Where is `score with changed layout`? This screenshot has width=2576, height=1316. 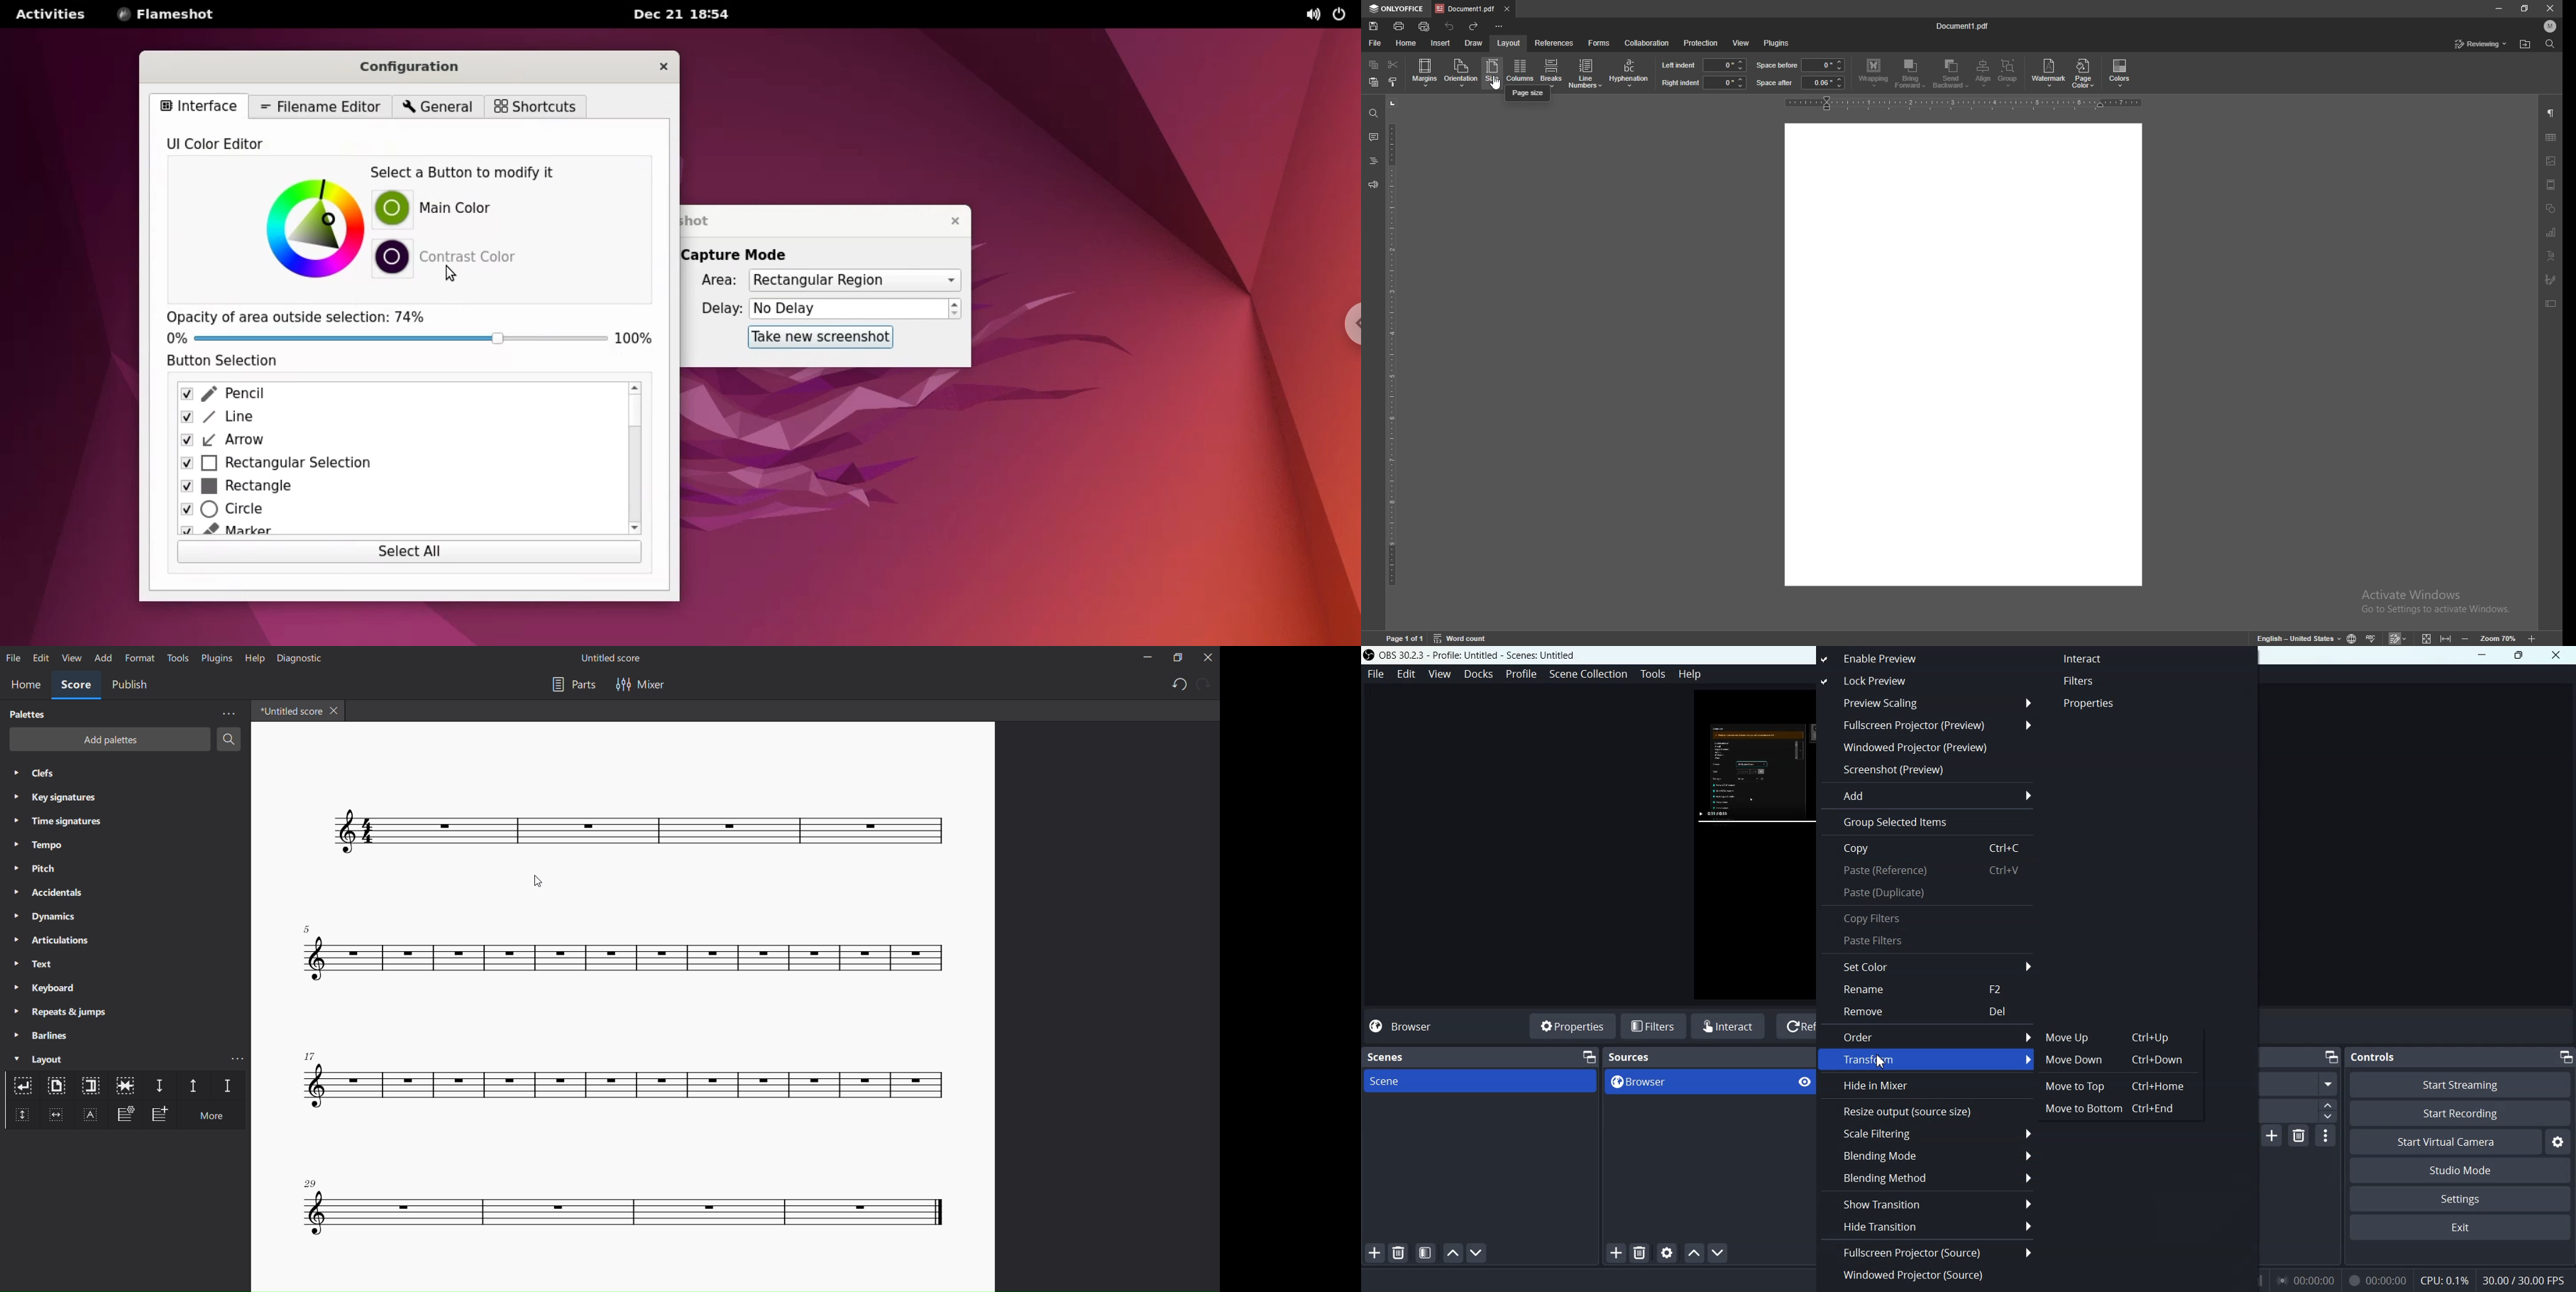 score with changed layout is located at coordinates (631, 960).